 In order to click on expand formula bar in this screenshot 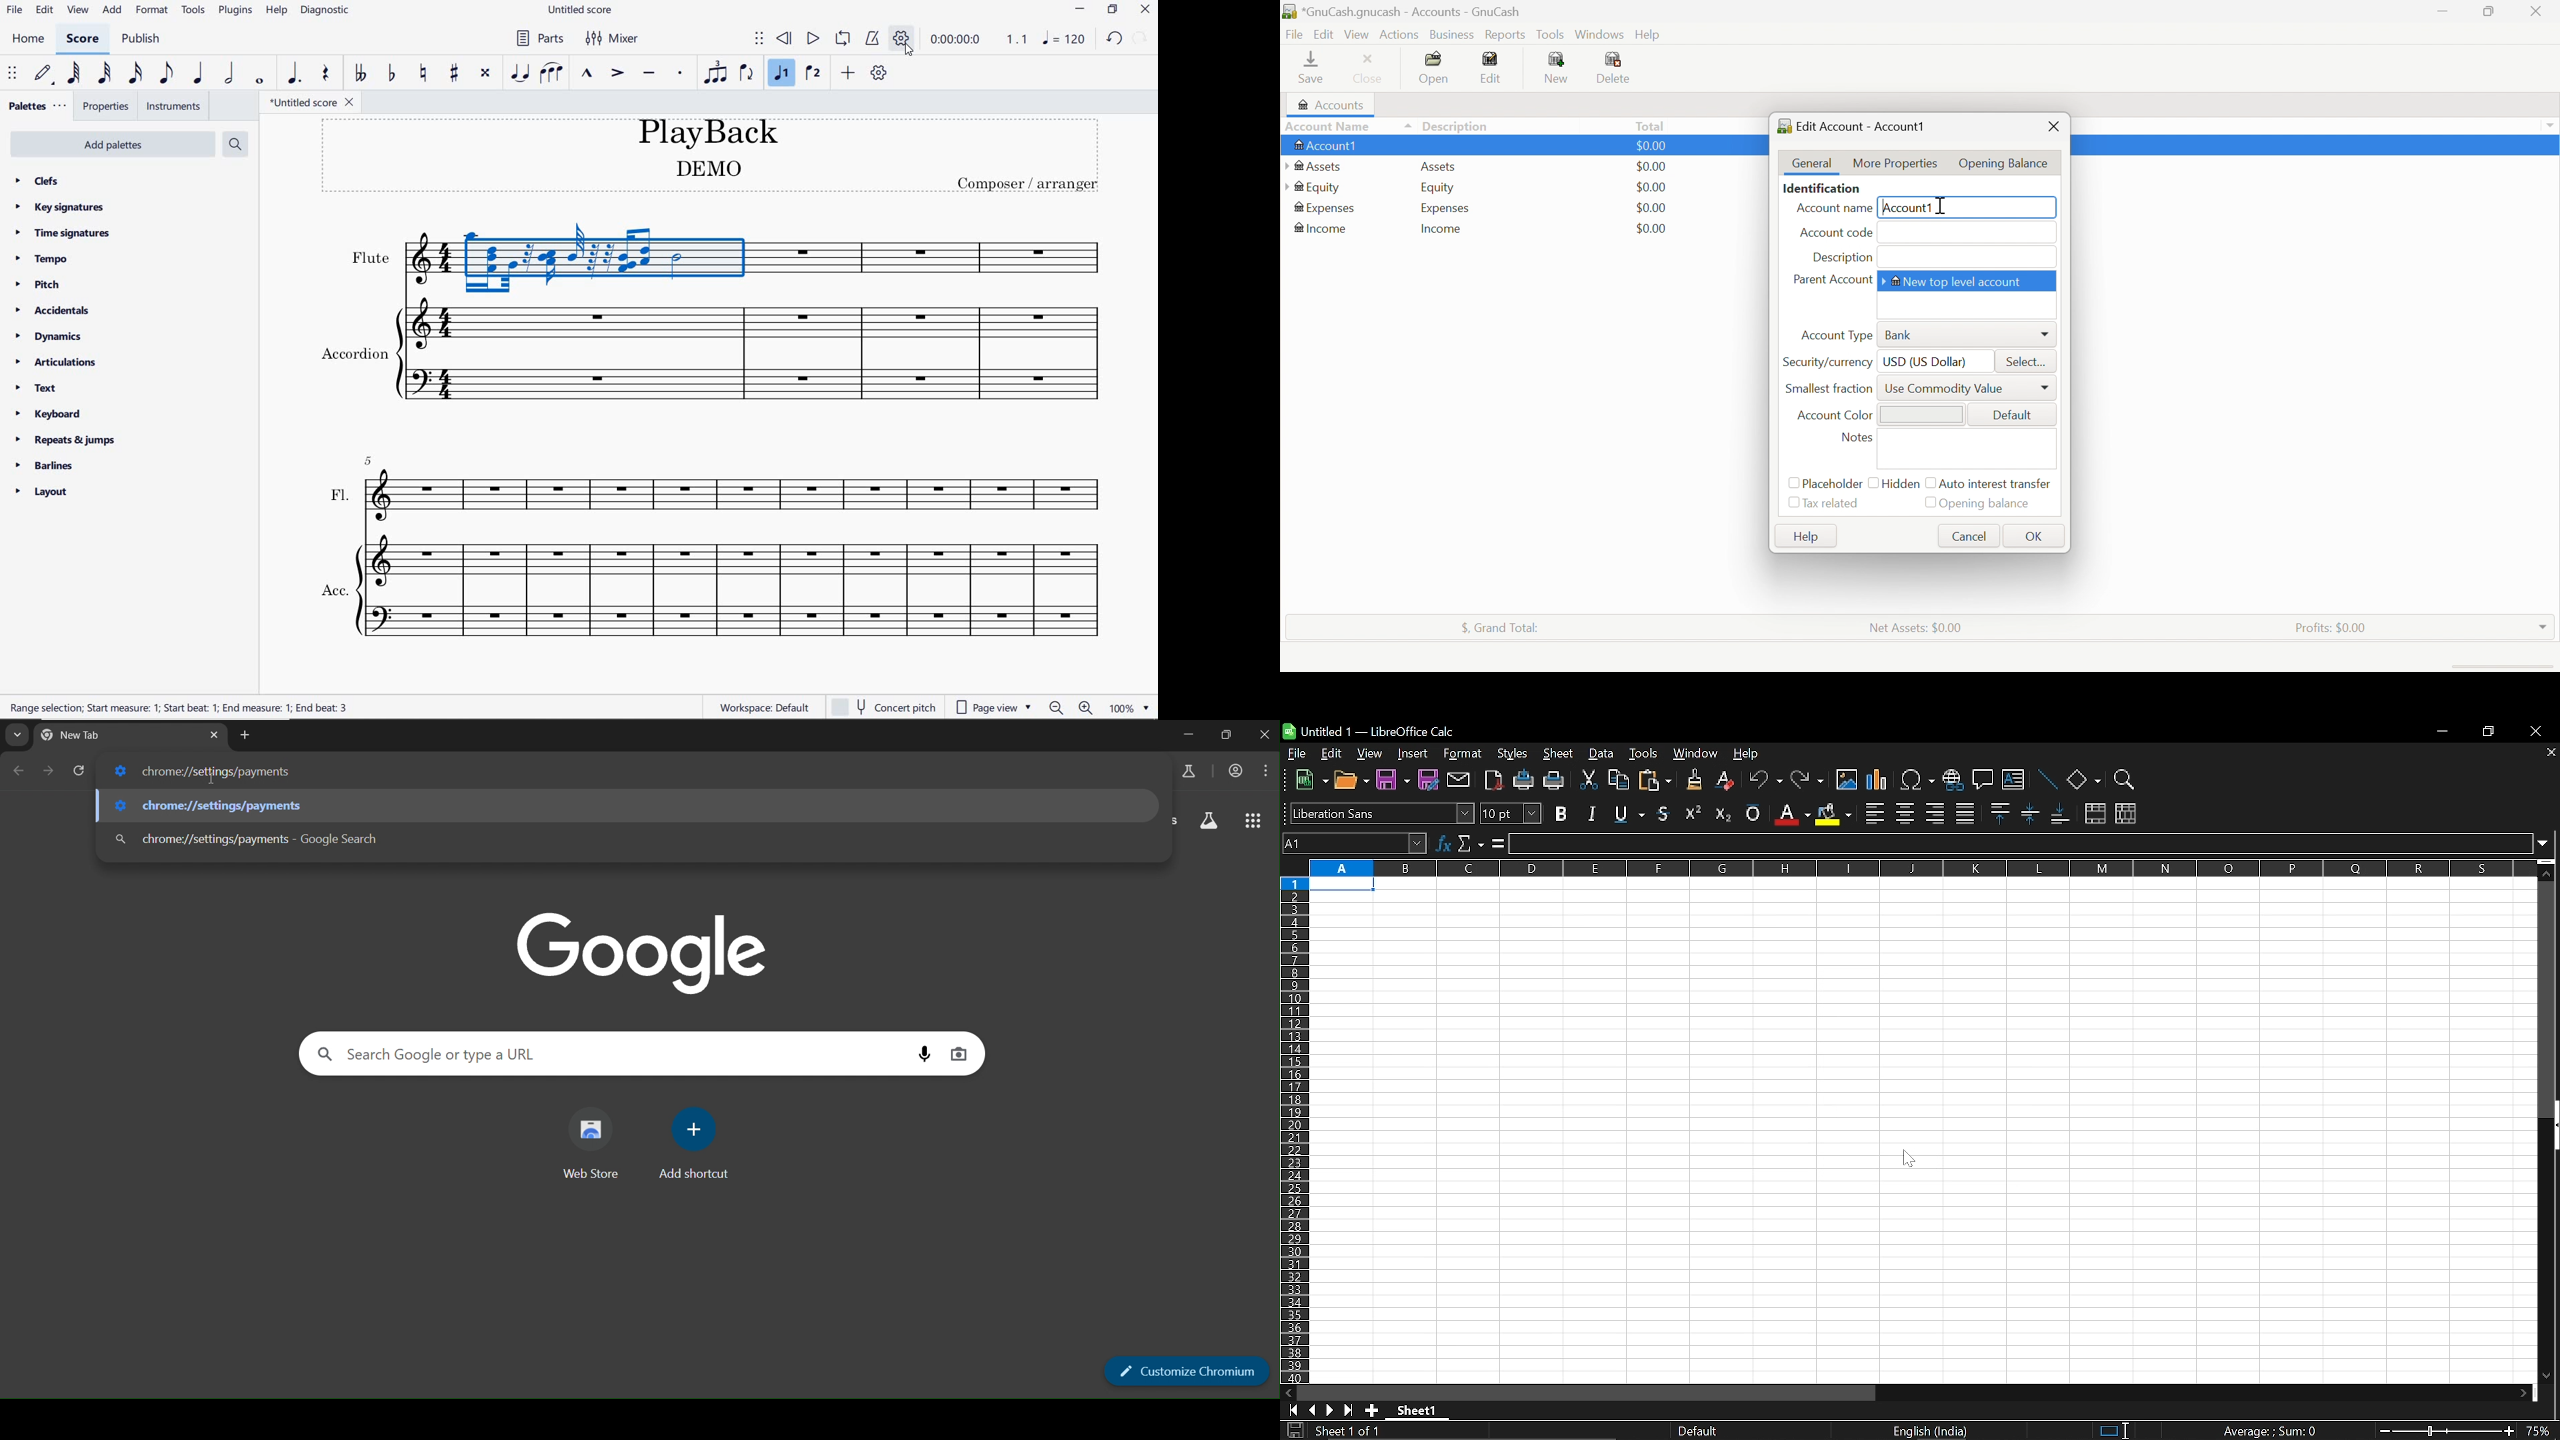, I will do `click(2548, 842)`.